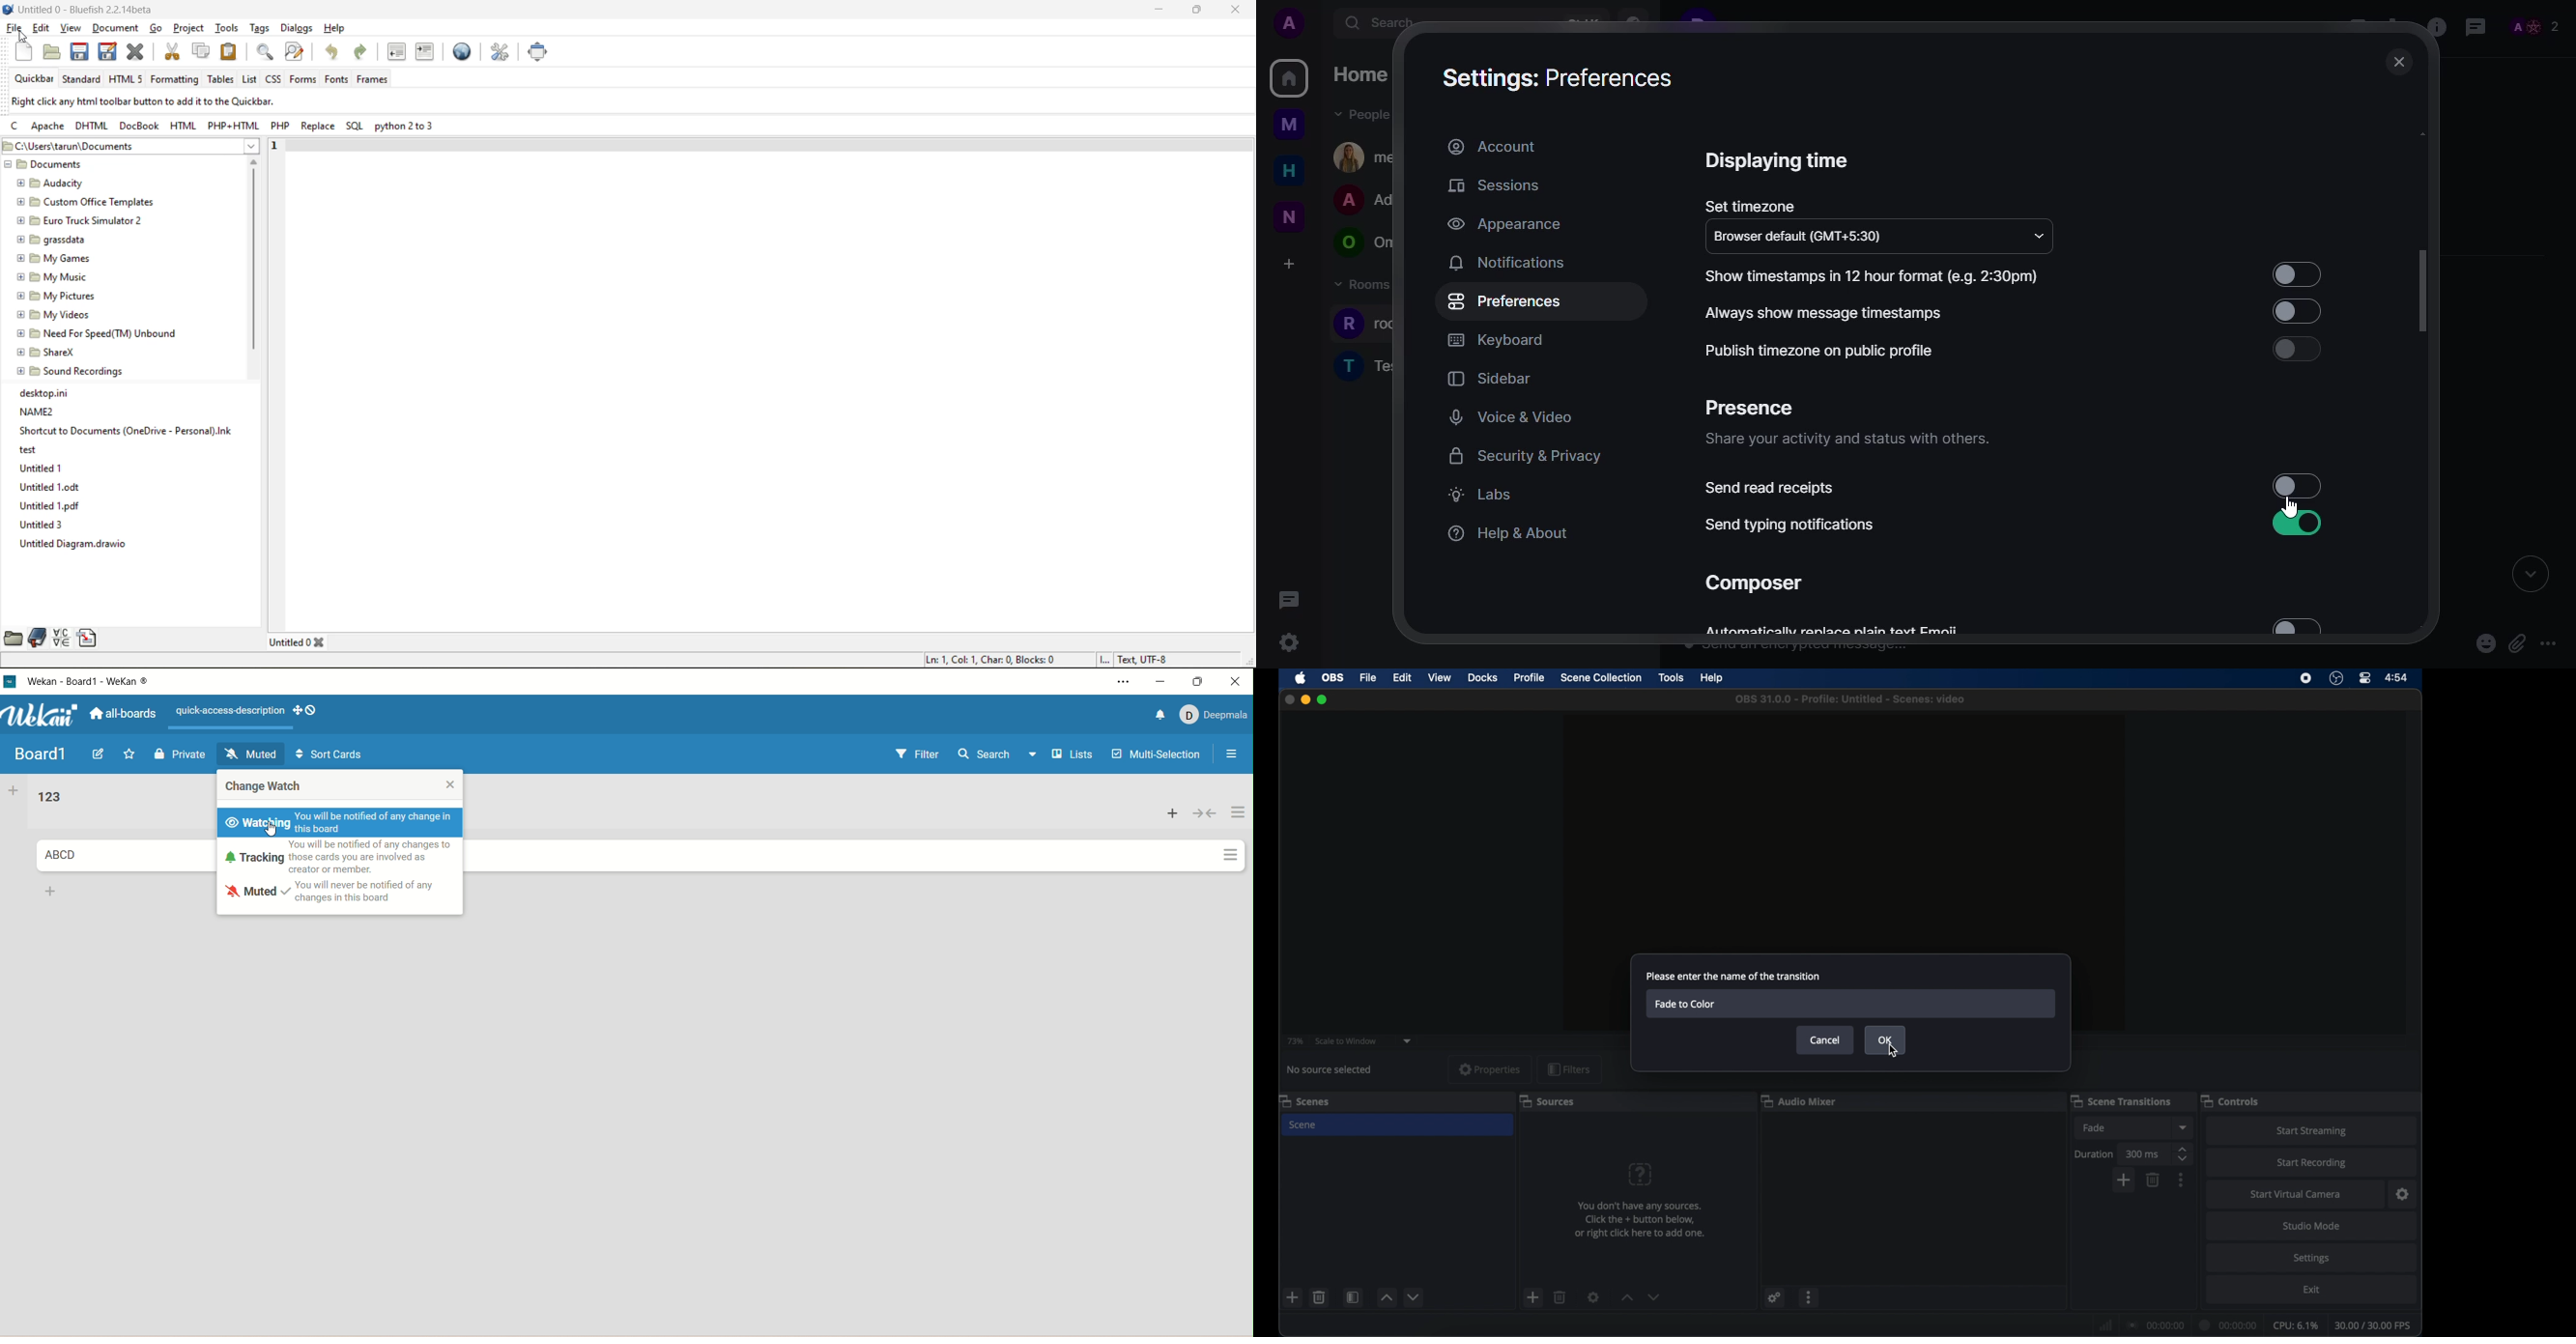 The height and width of the screenshot is (1344, 2576). Describe the element at coordinates (236, 127) in the screenshot. I see `php html` at that location.